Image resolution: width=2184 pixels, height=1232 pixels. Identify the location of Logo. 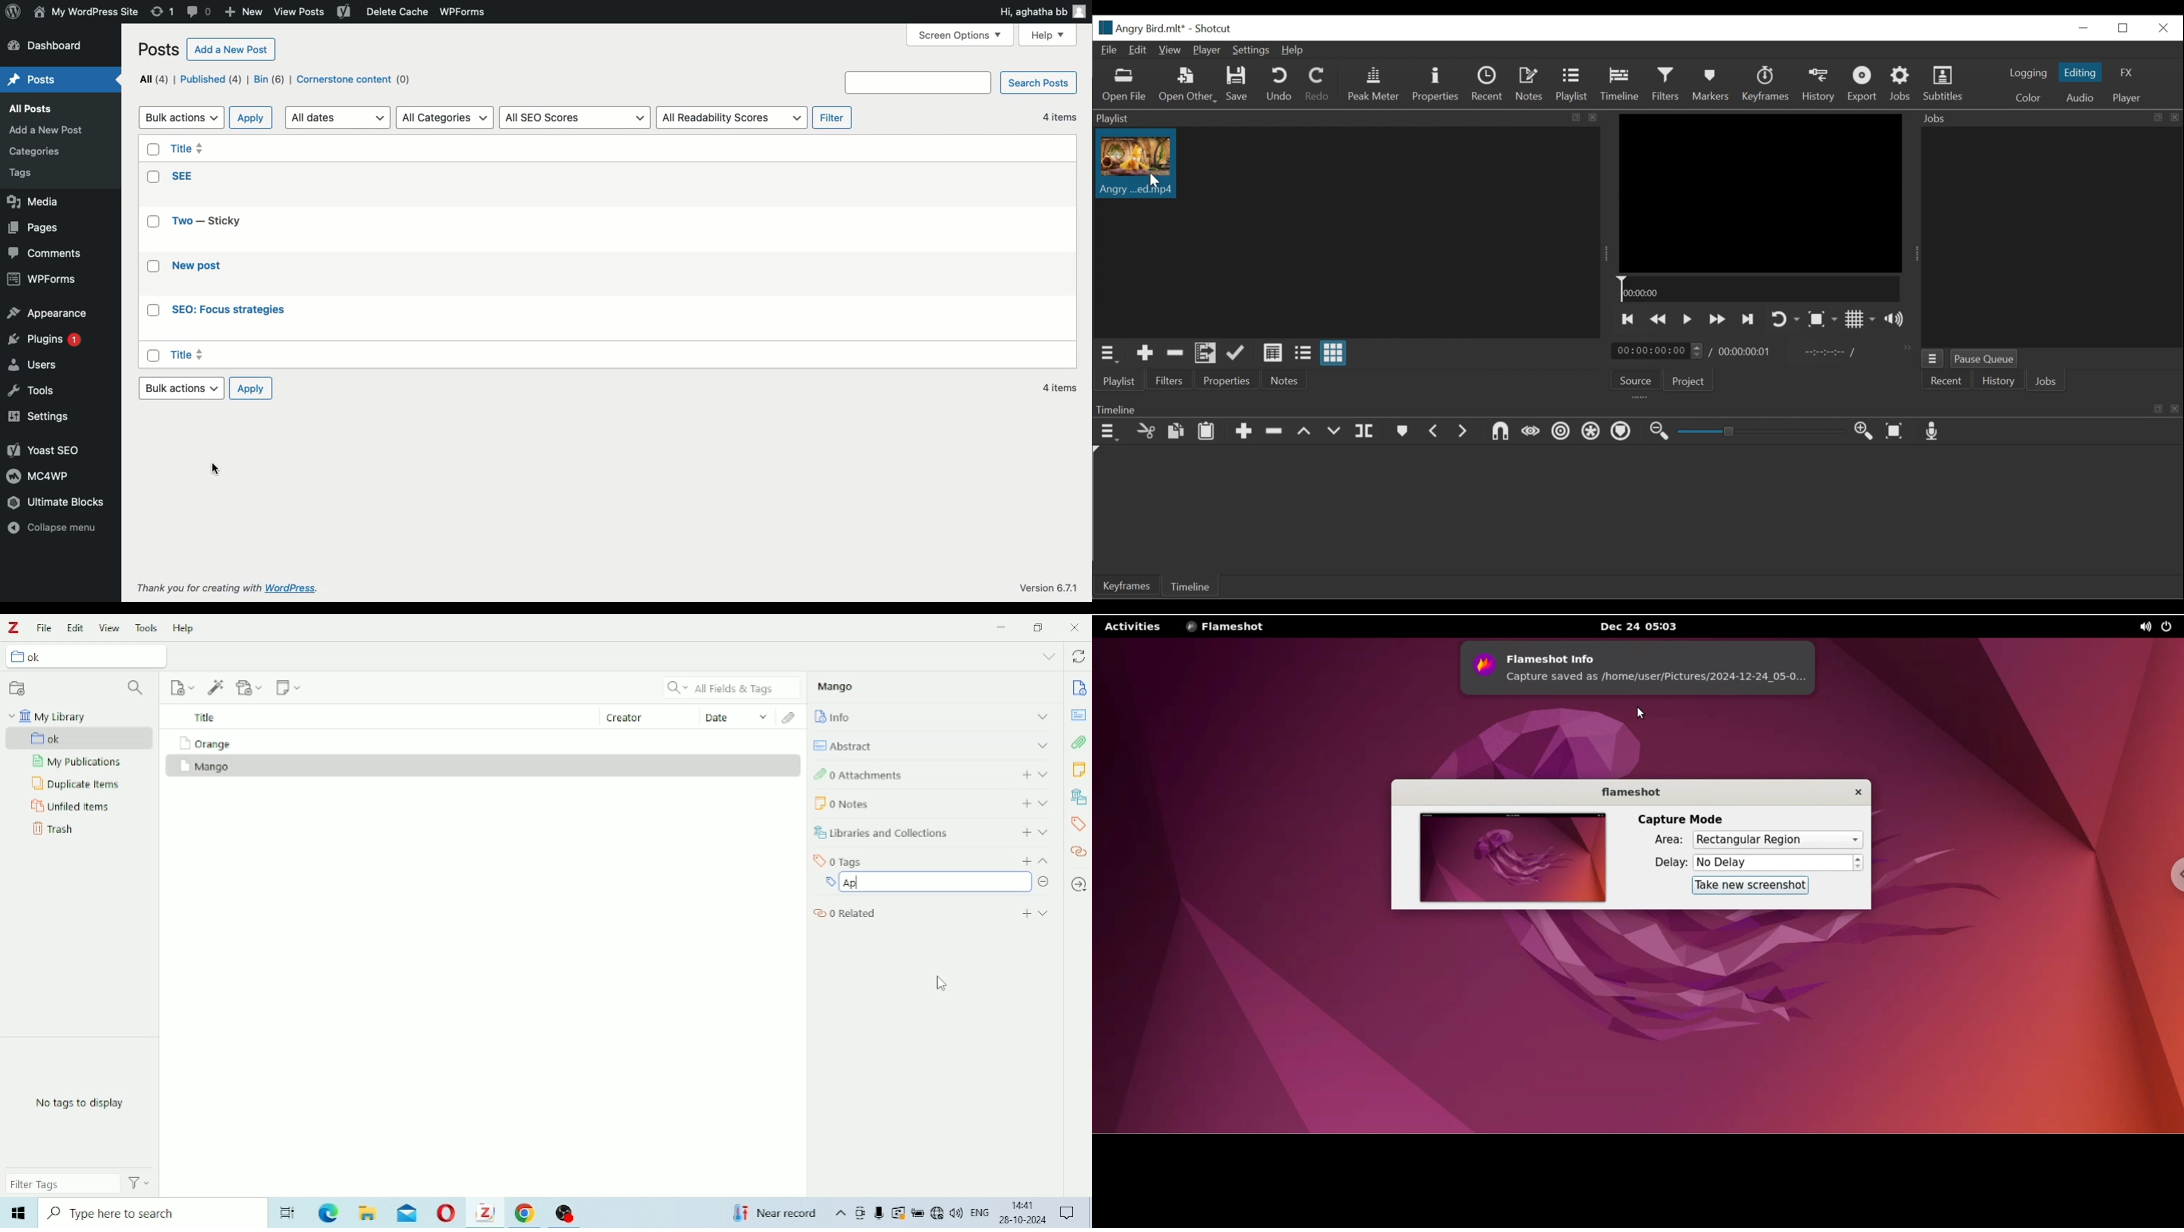
(14, 629).